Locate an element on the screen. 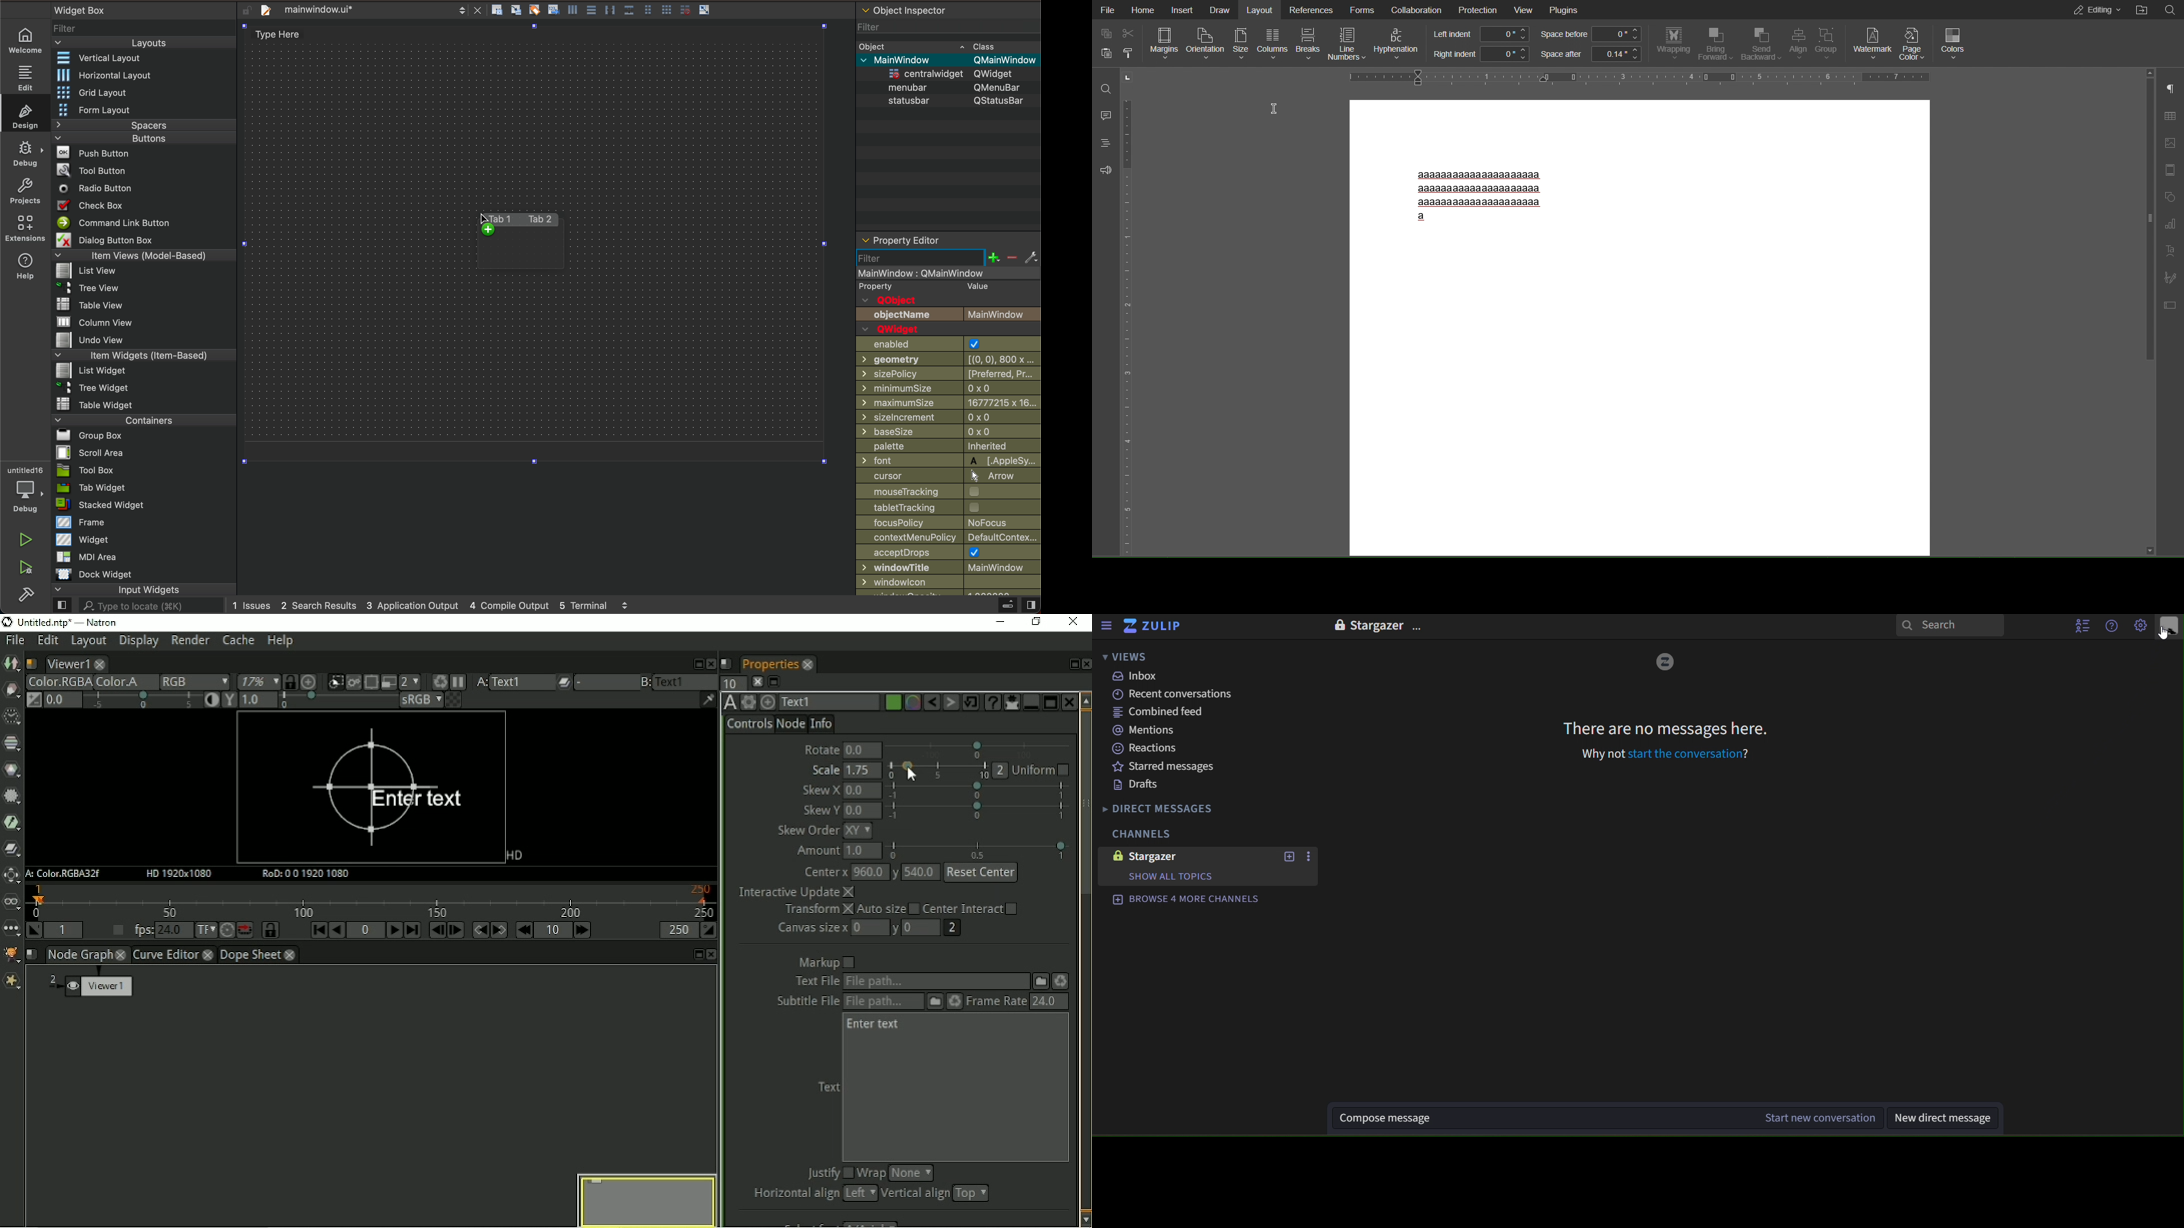   Command Link Button is located at coordinates (113, 222).